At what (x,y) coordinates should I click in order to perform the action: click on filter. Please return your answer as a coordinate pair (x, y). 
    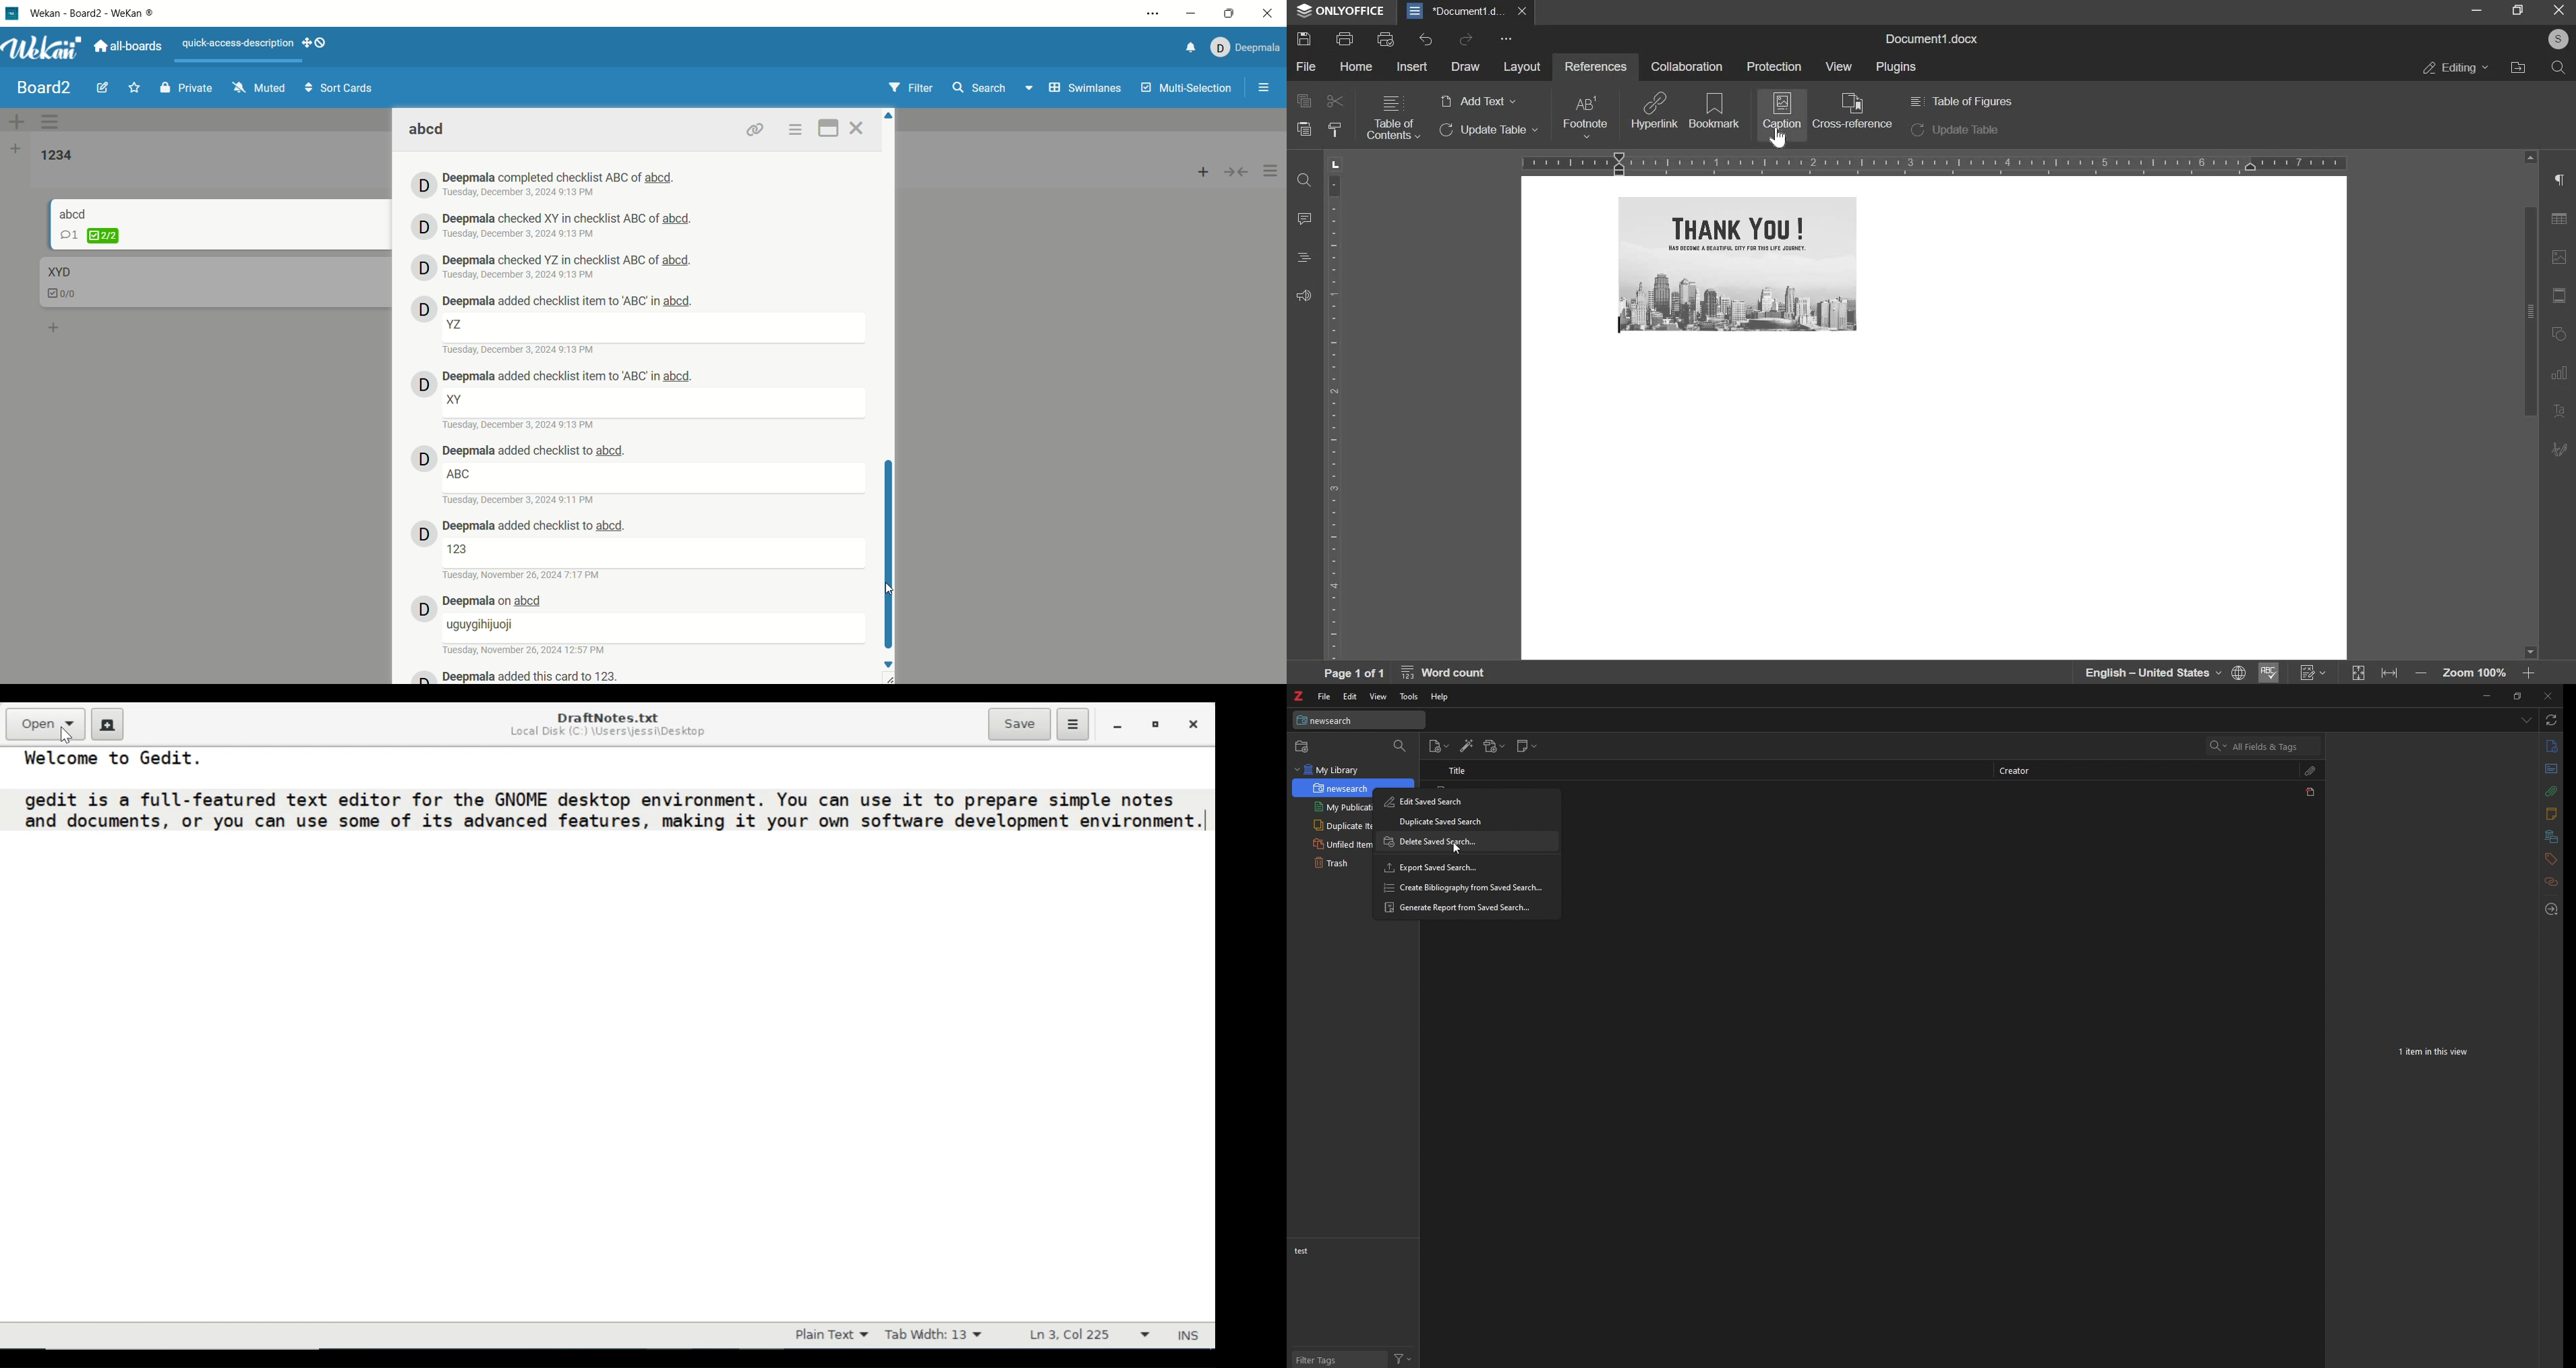
    Looking at the image, I should click on (914, 89).